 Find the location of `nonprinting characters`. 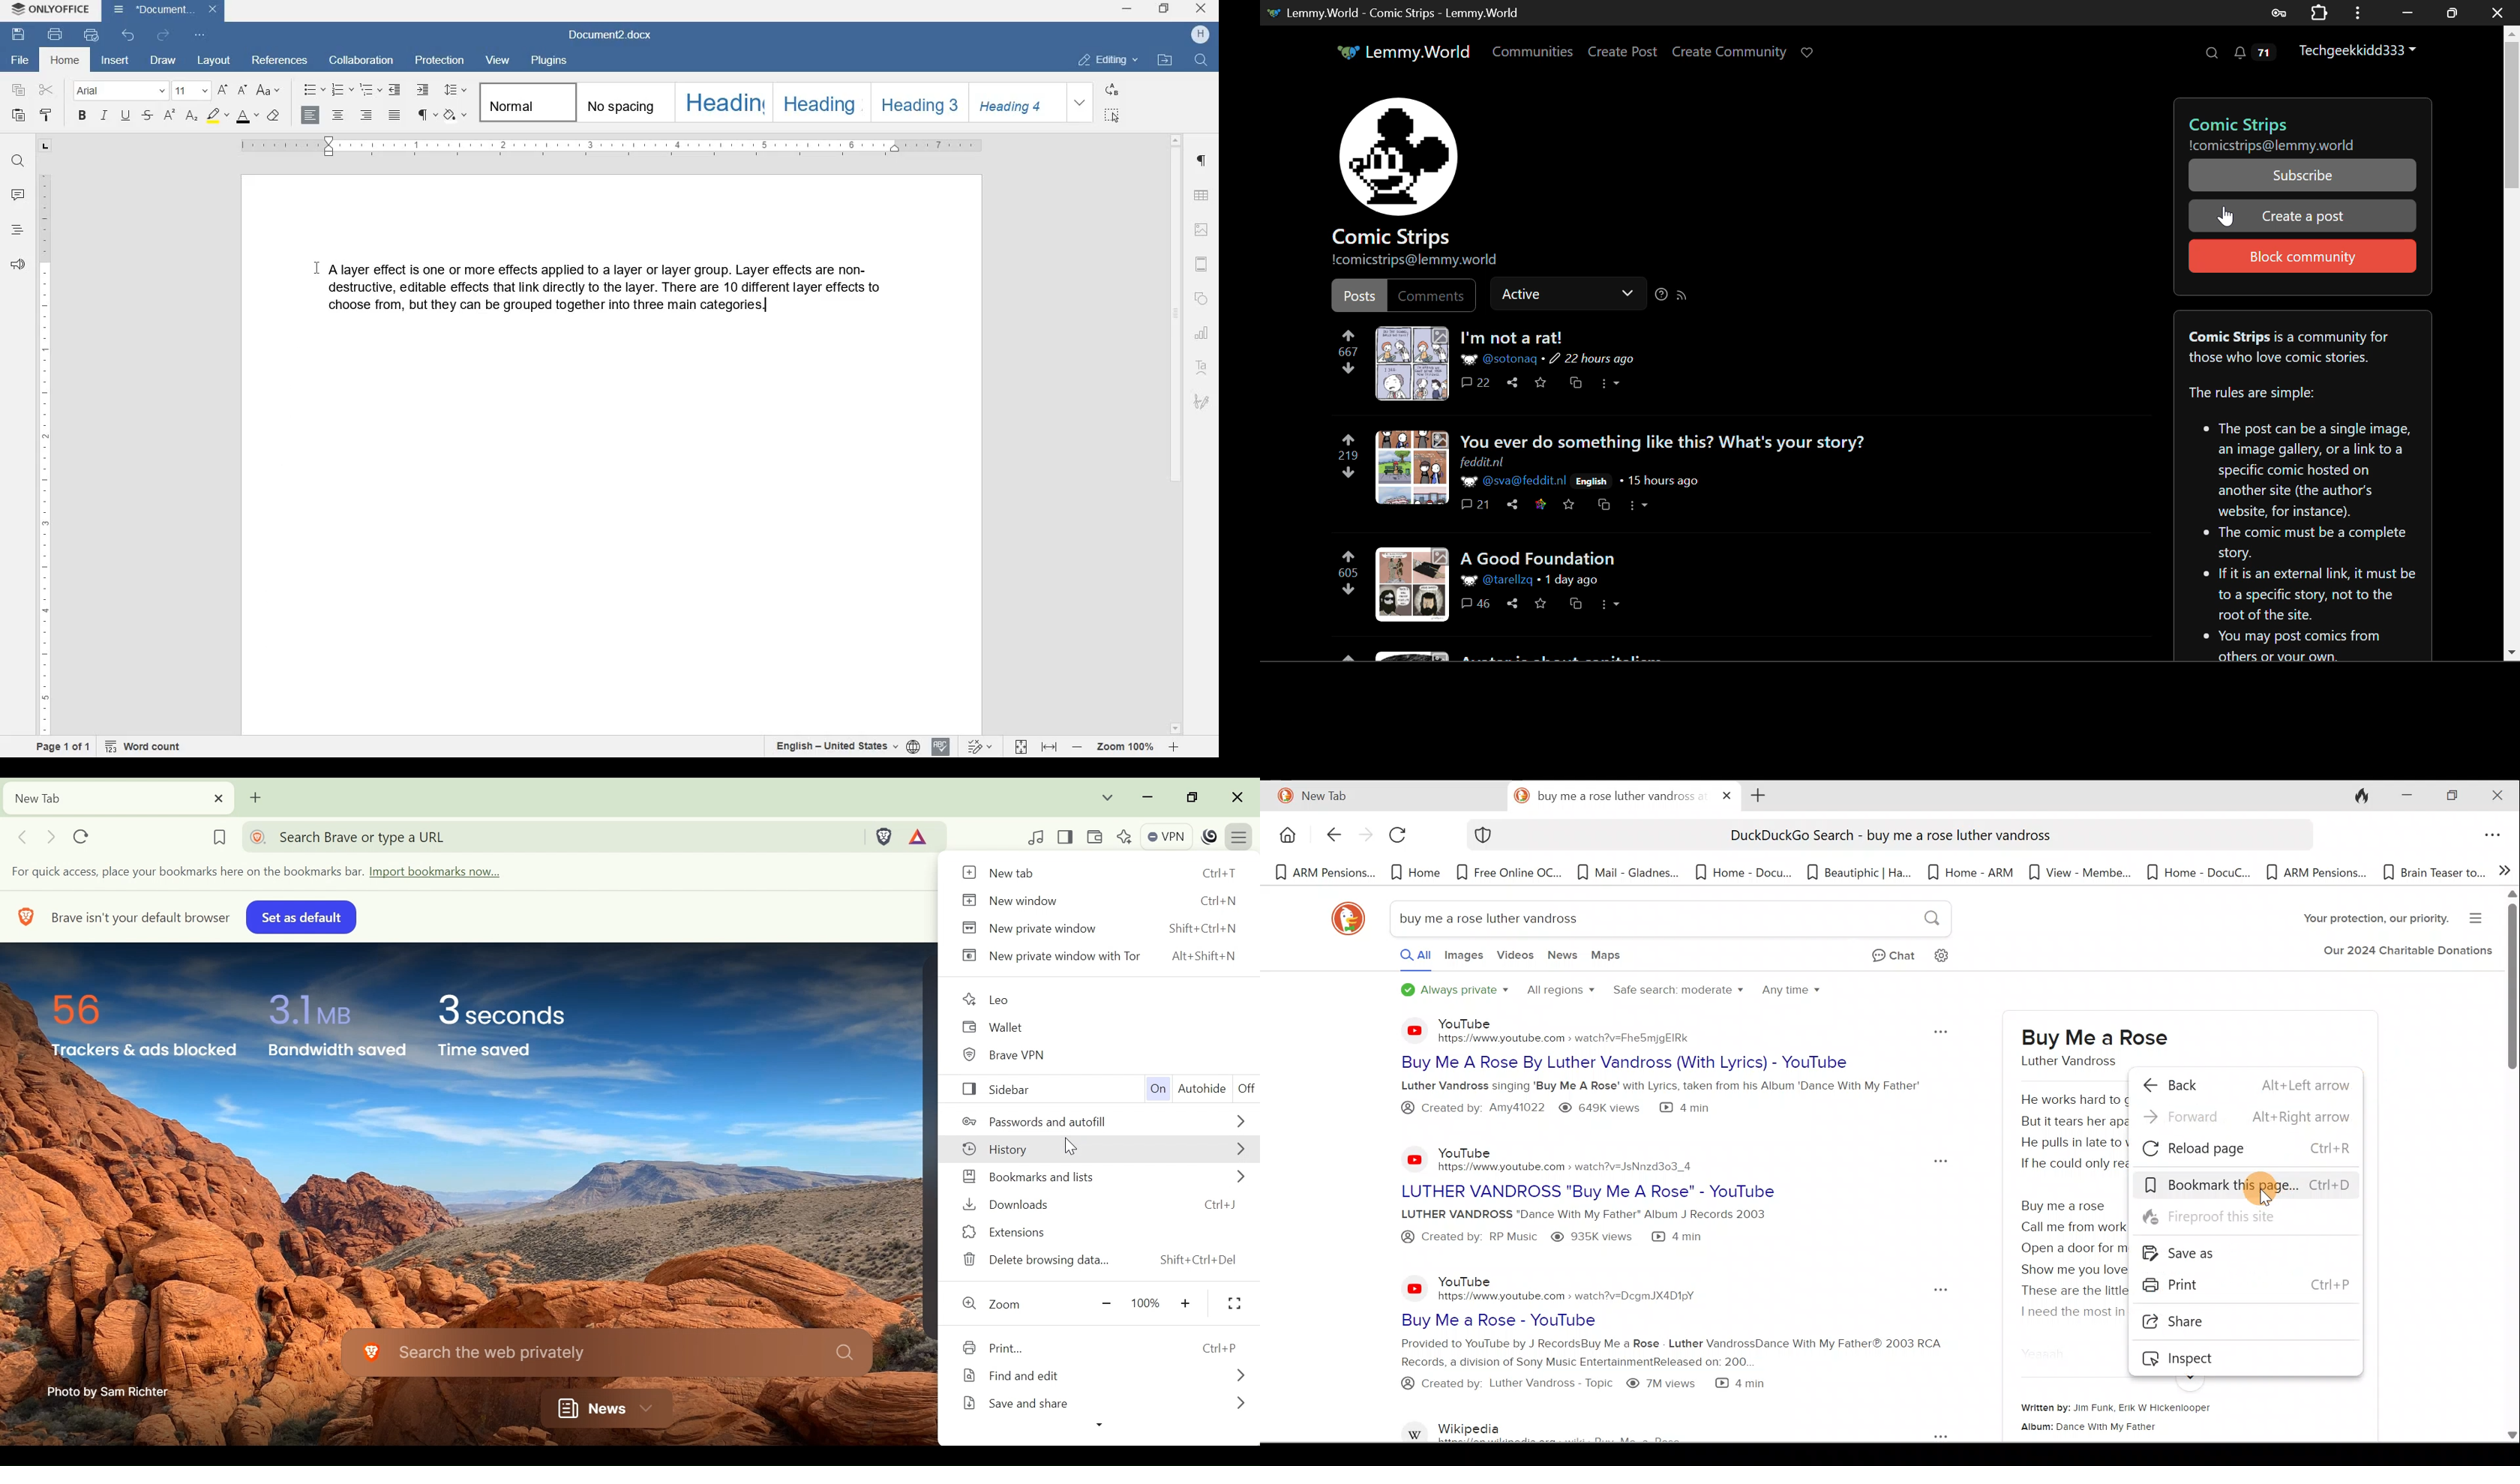

nonprinting characters is located at coordinates (426, 114).